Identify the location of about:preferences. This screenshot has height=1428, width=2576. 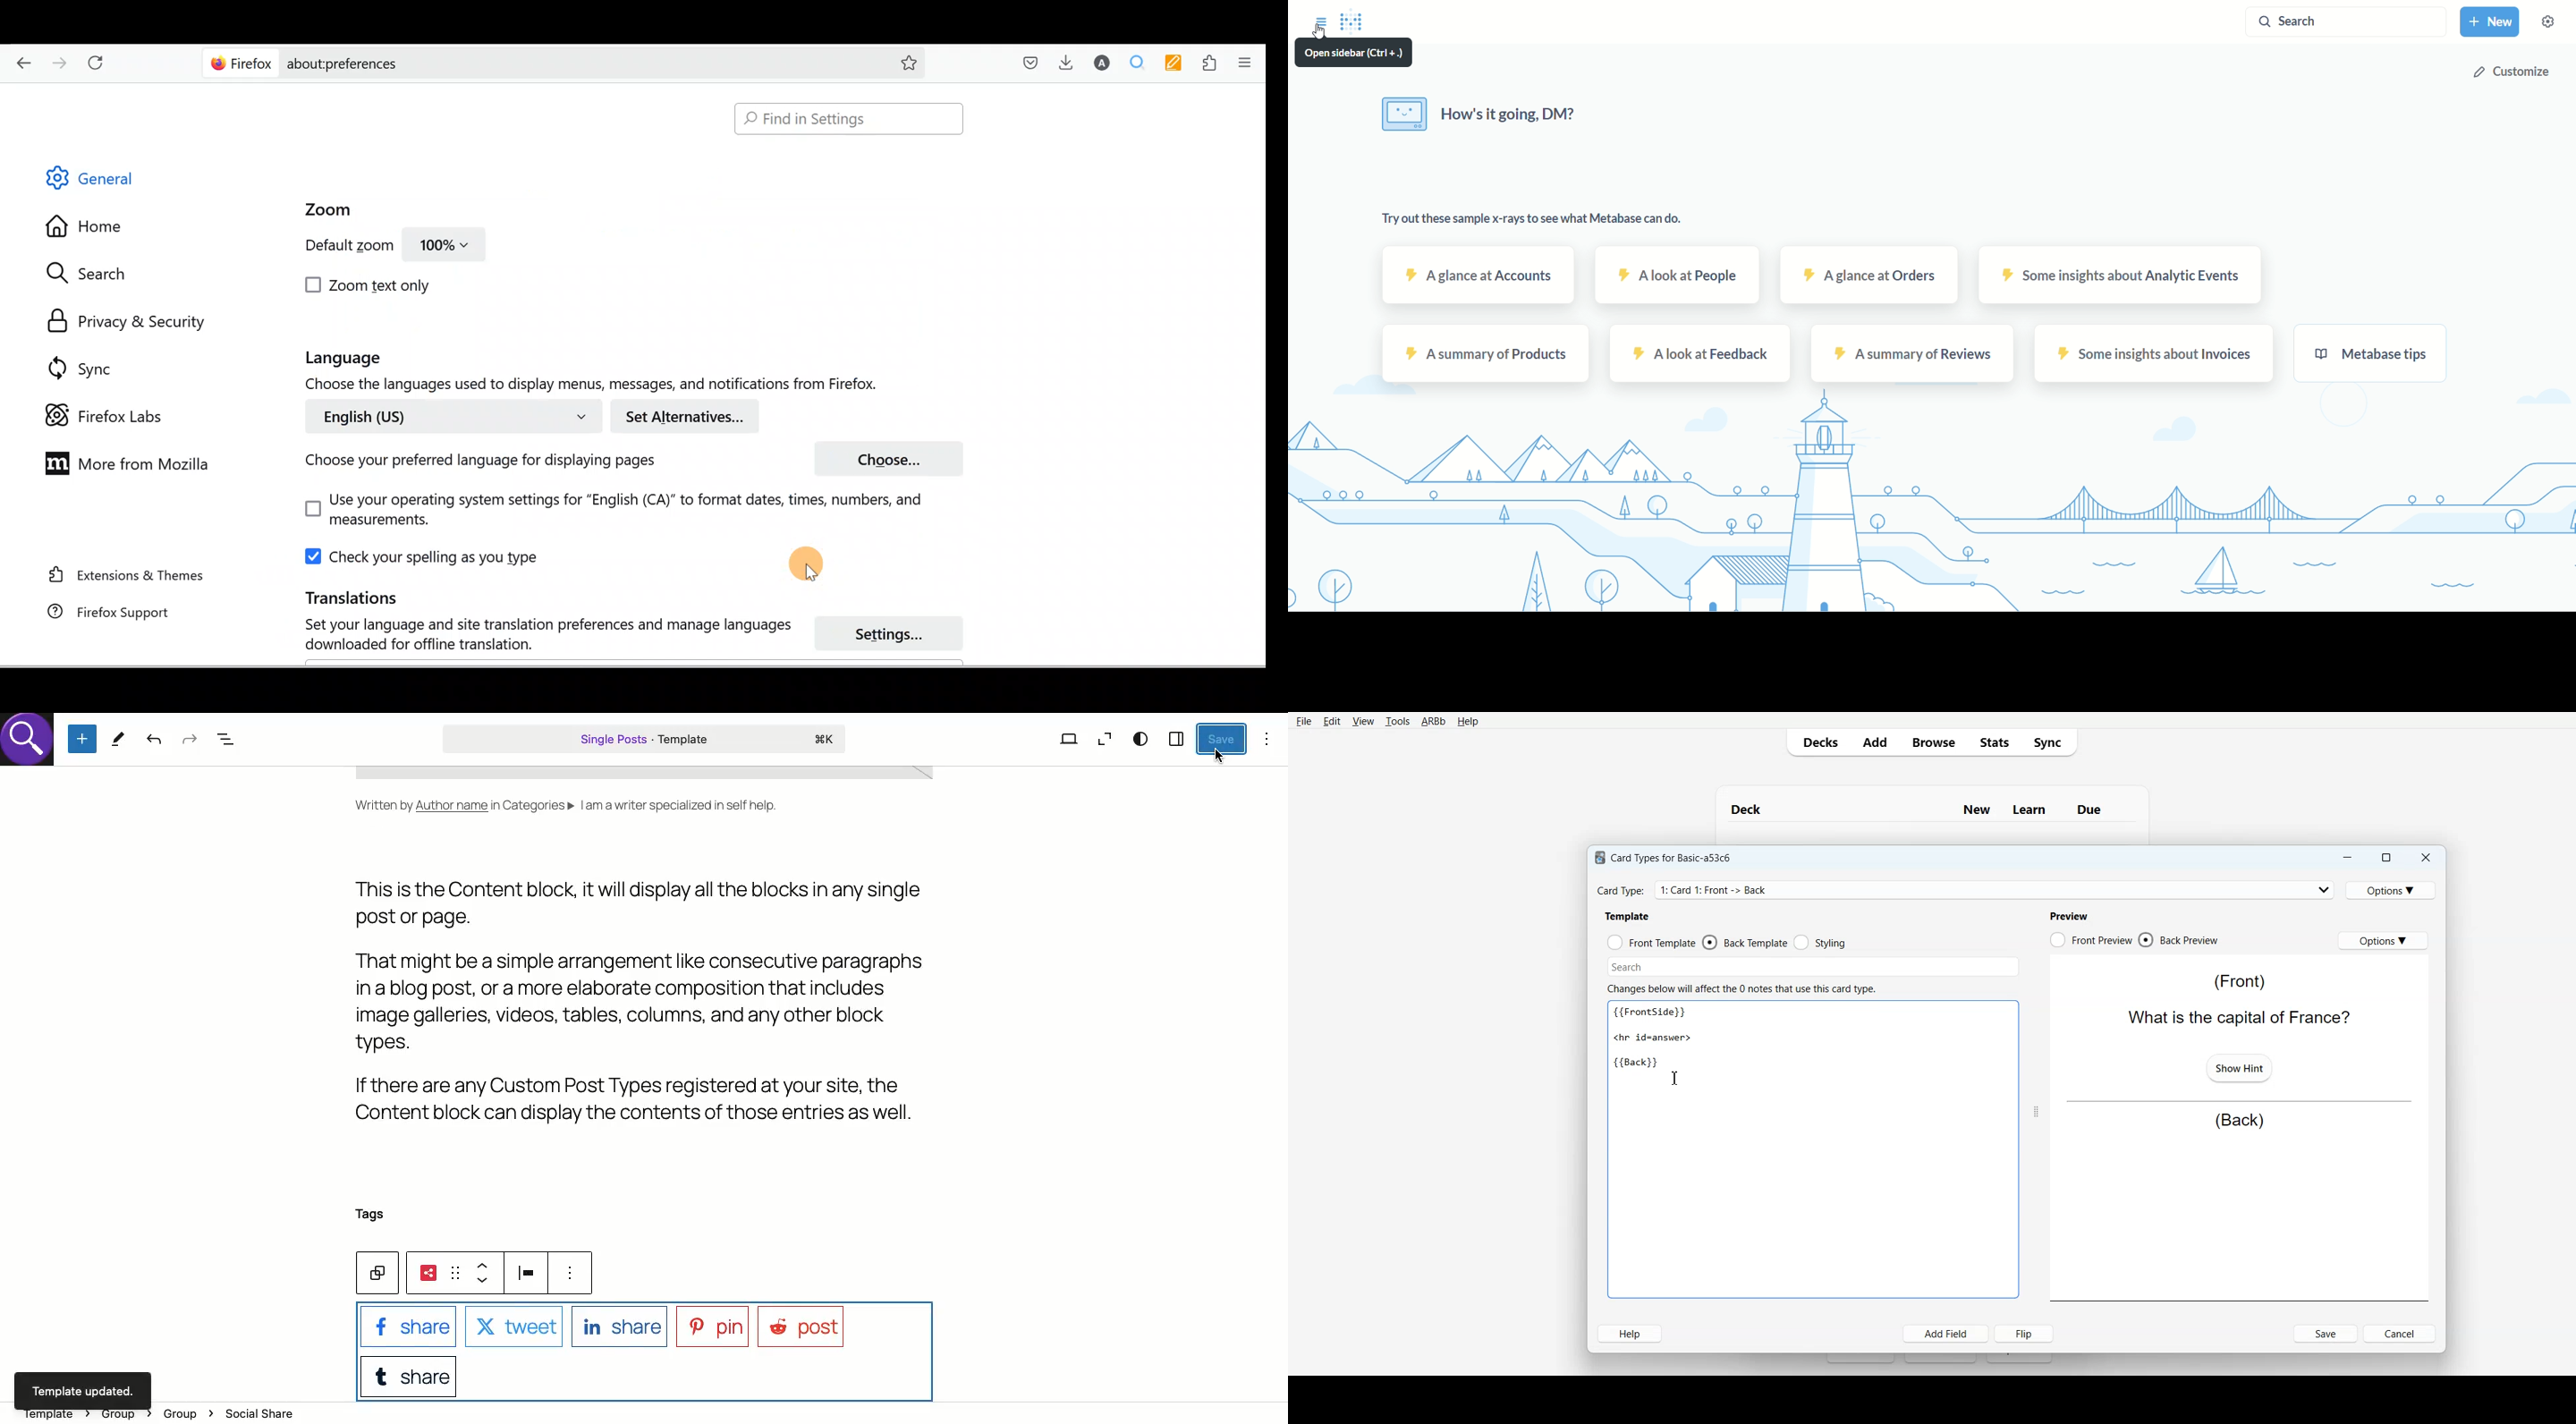
(526, 62).